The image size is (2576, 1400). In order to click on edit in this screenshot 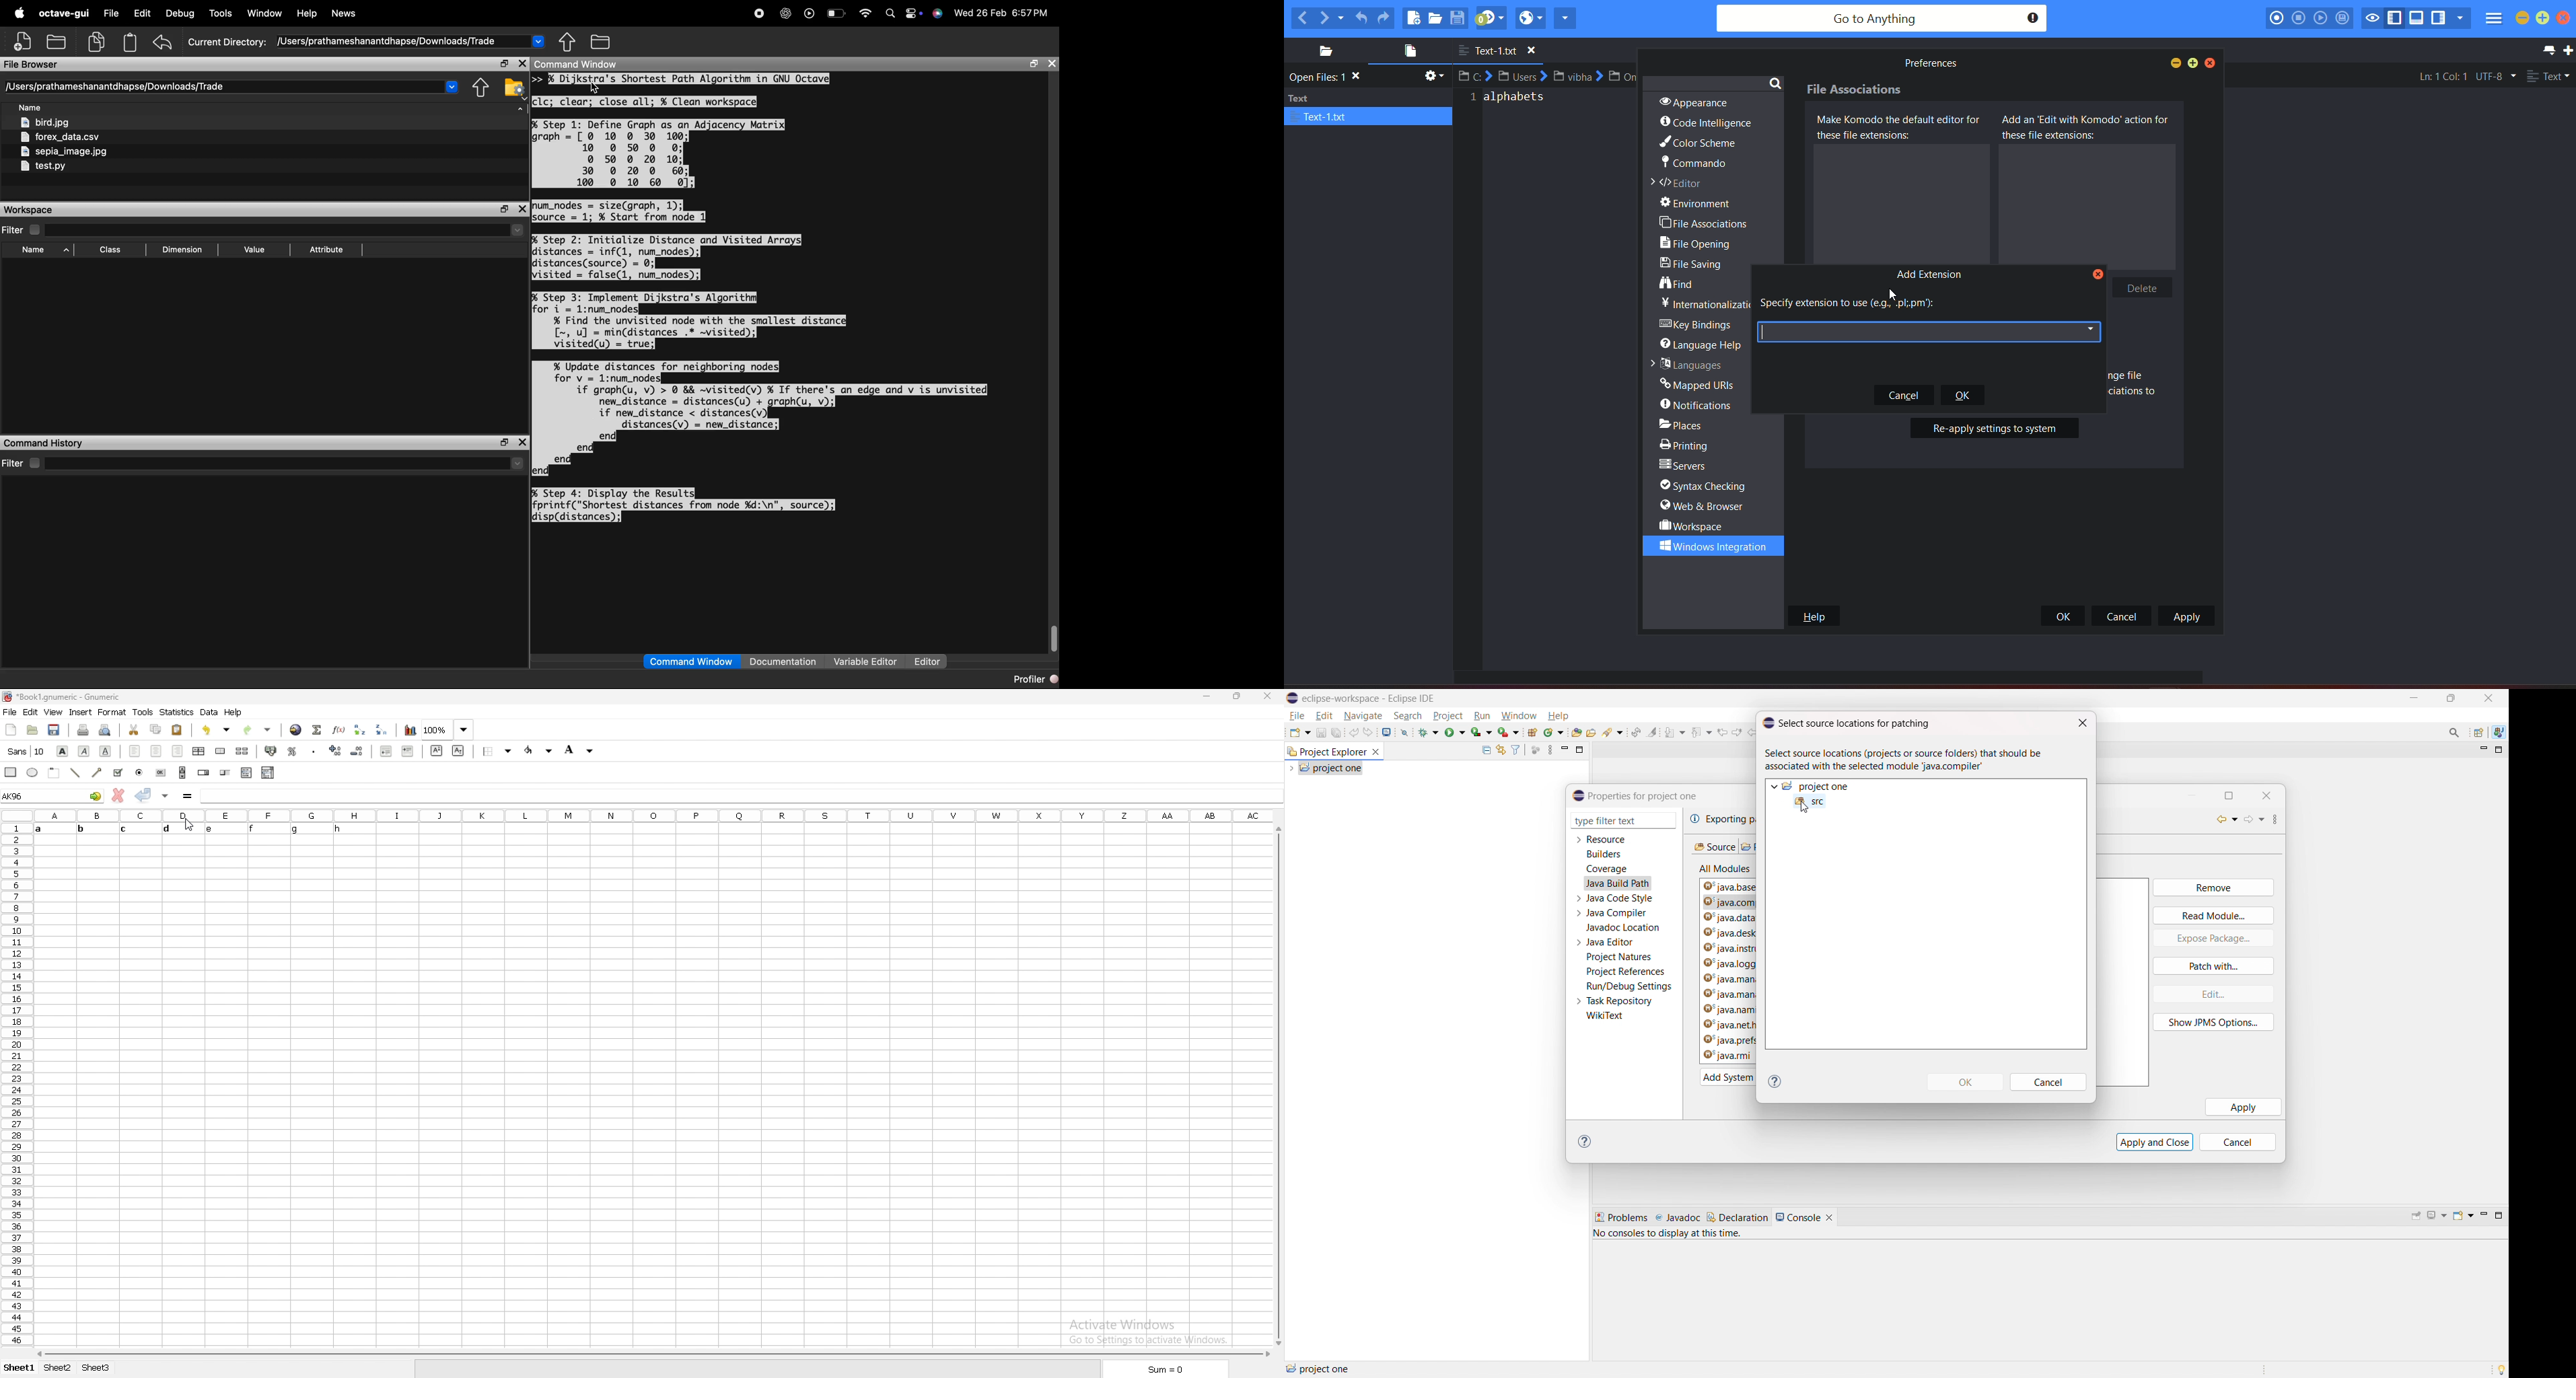, I will do `click(2212, 994)`.